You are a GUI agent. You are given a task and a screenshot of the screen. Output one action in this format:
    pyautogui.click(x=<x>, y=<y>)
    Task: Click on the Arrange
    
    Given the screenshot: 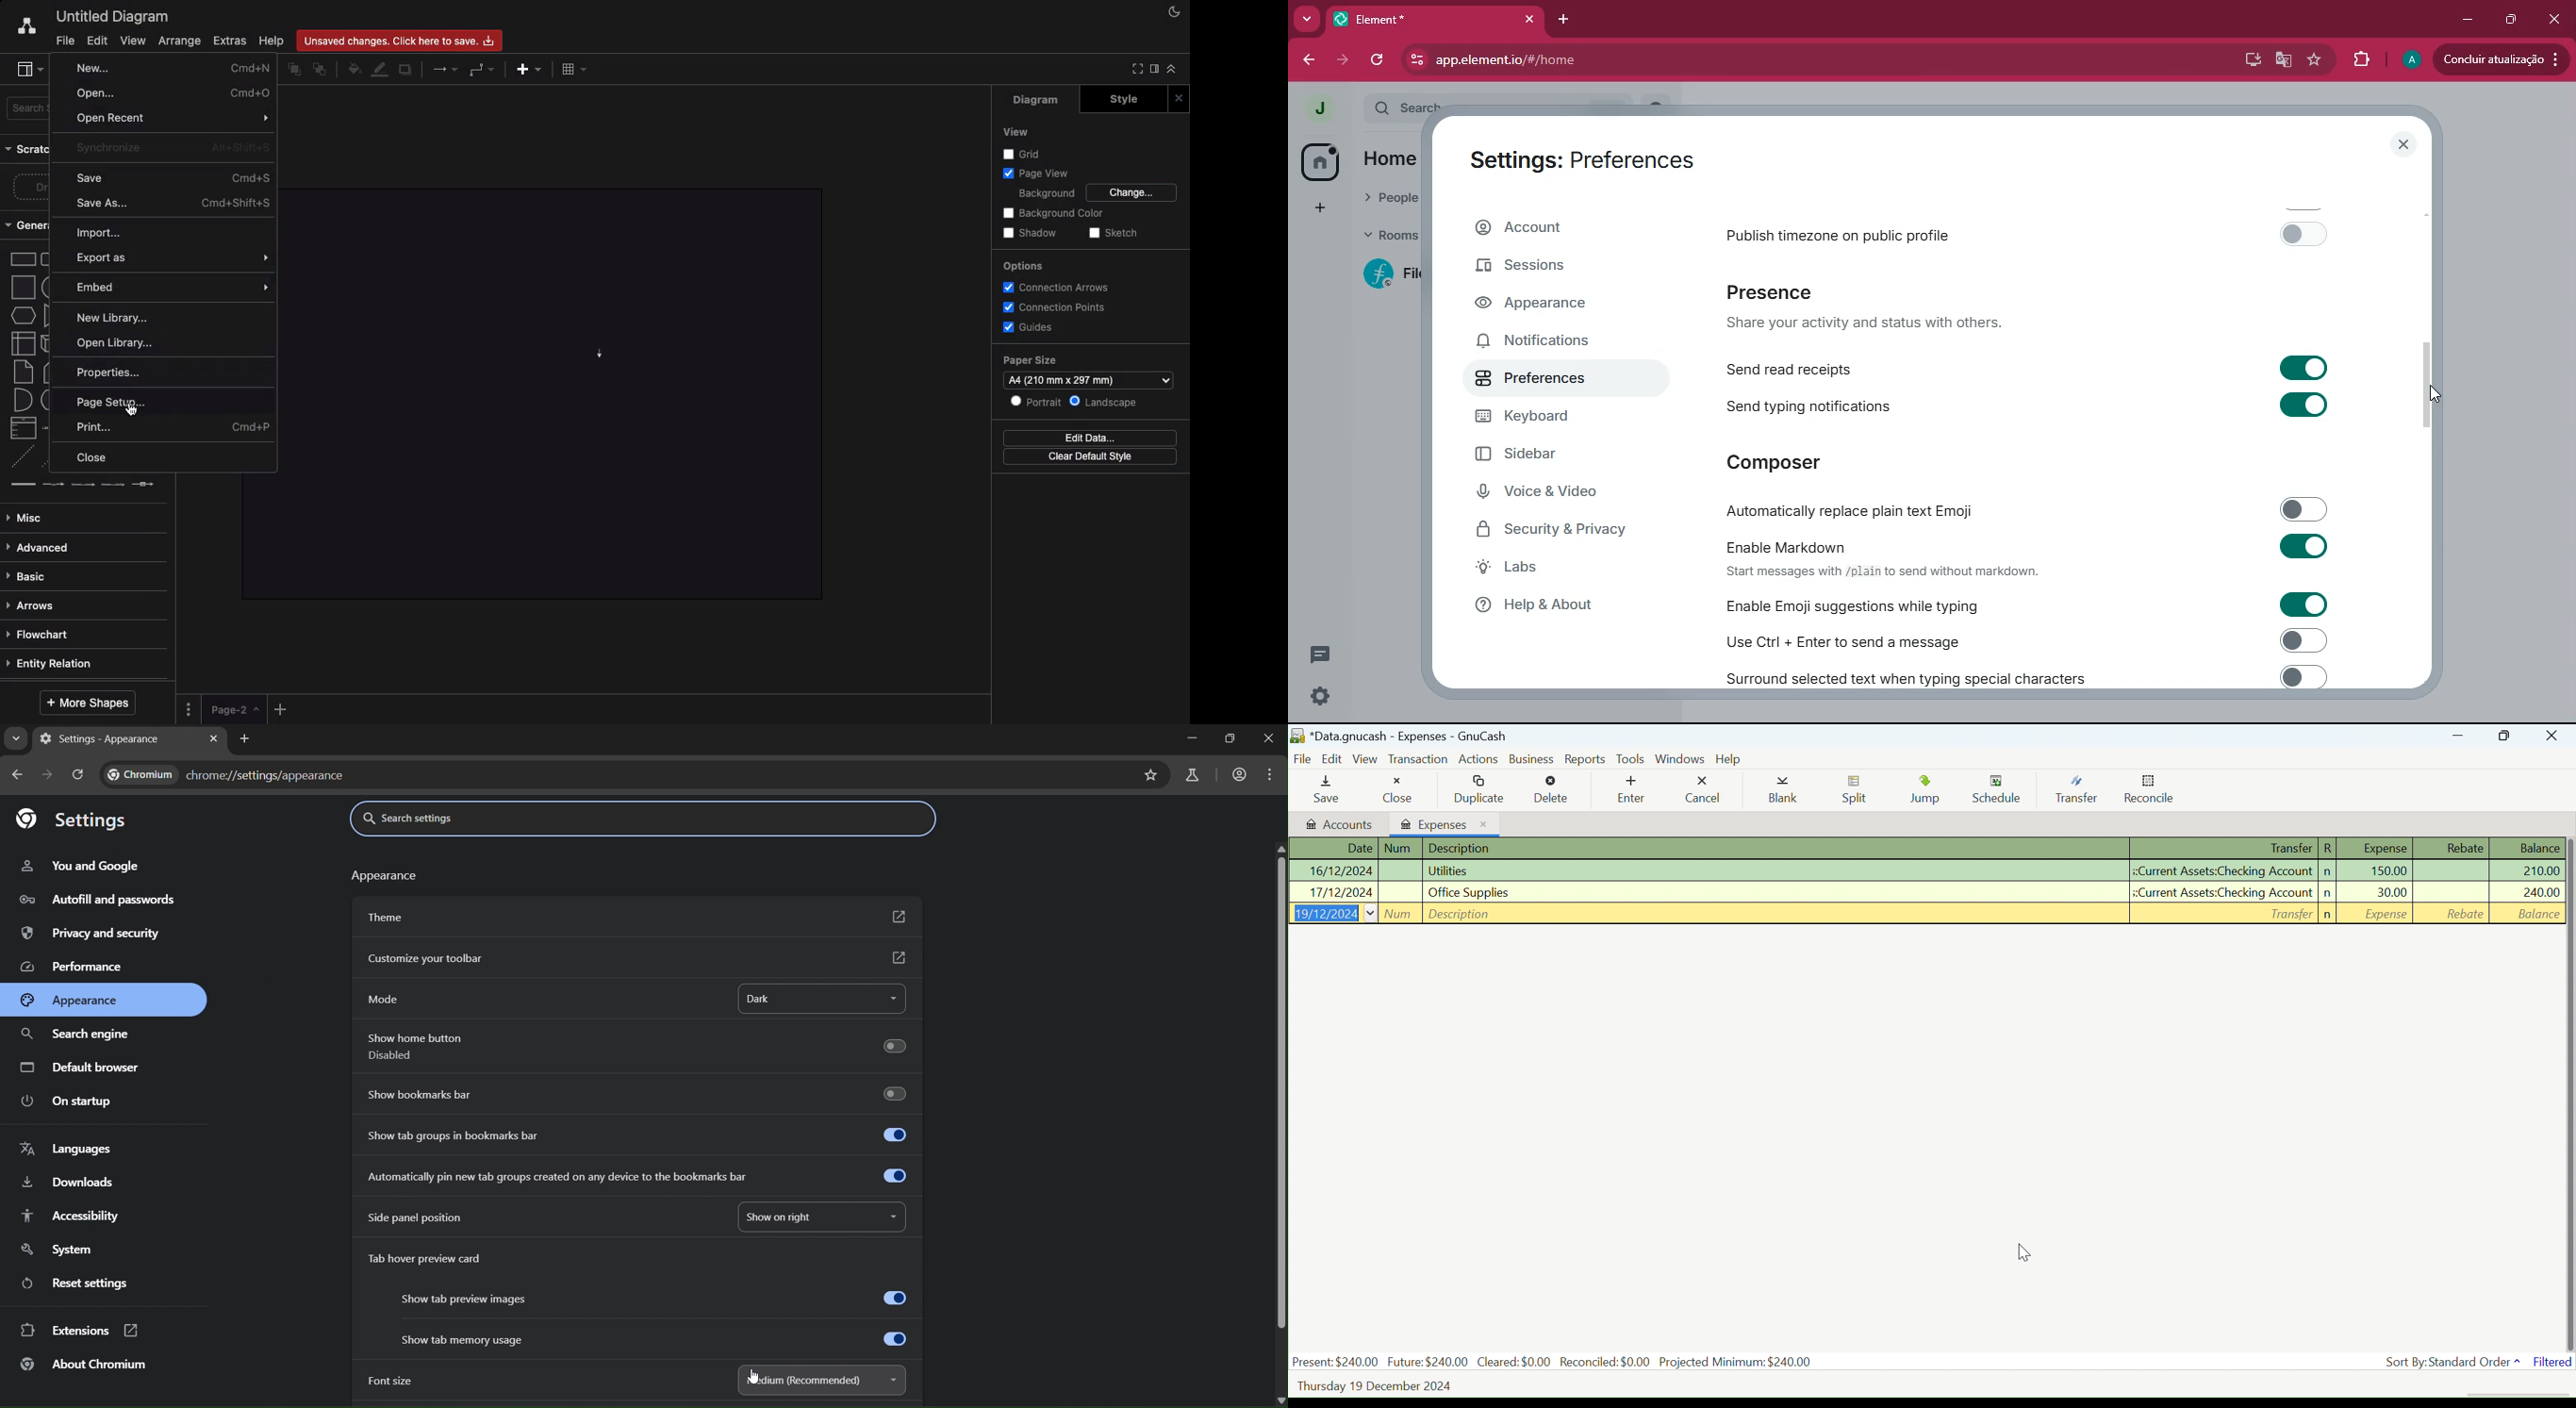 What is the action you would take?
    pyautogui.click(x=176, y=41)
    